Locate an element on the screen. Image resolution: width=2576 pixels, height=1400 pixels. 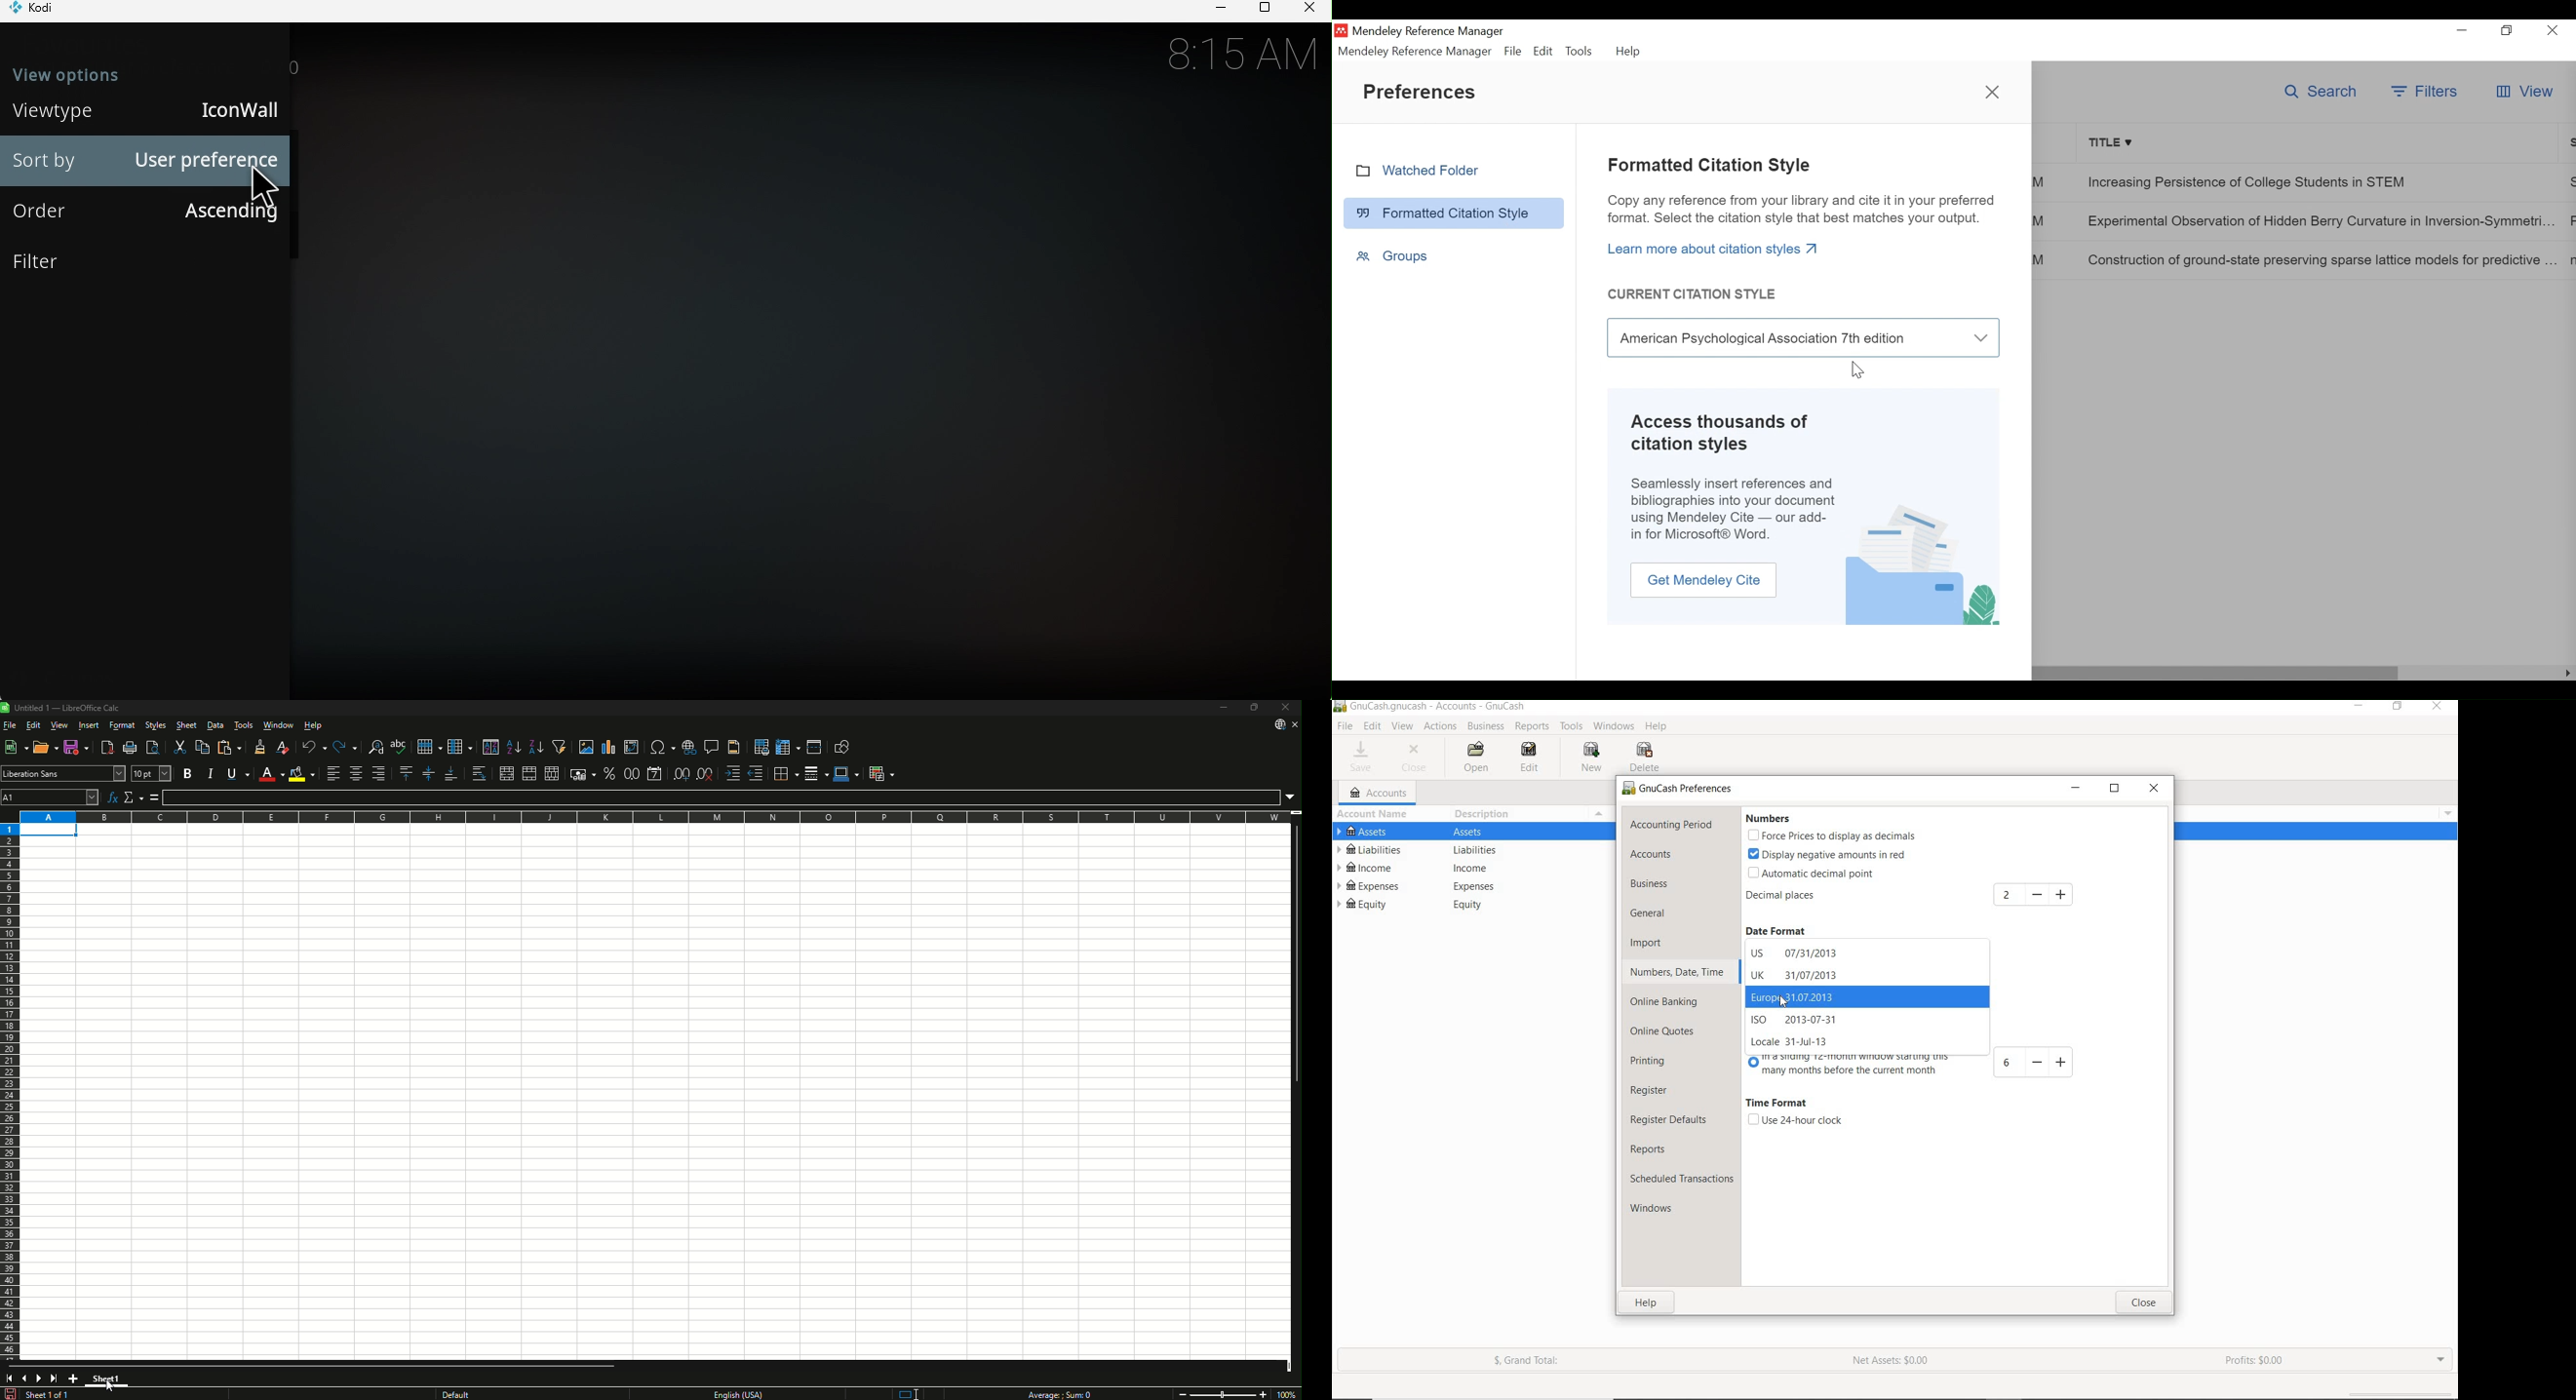
Search  is located at coordinates (2323, 92).